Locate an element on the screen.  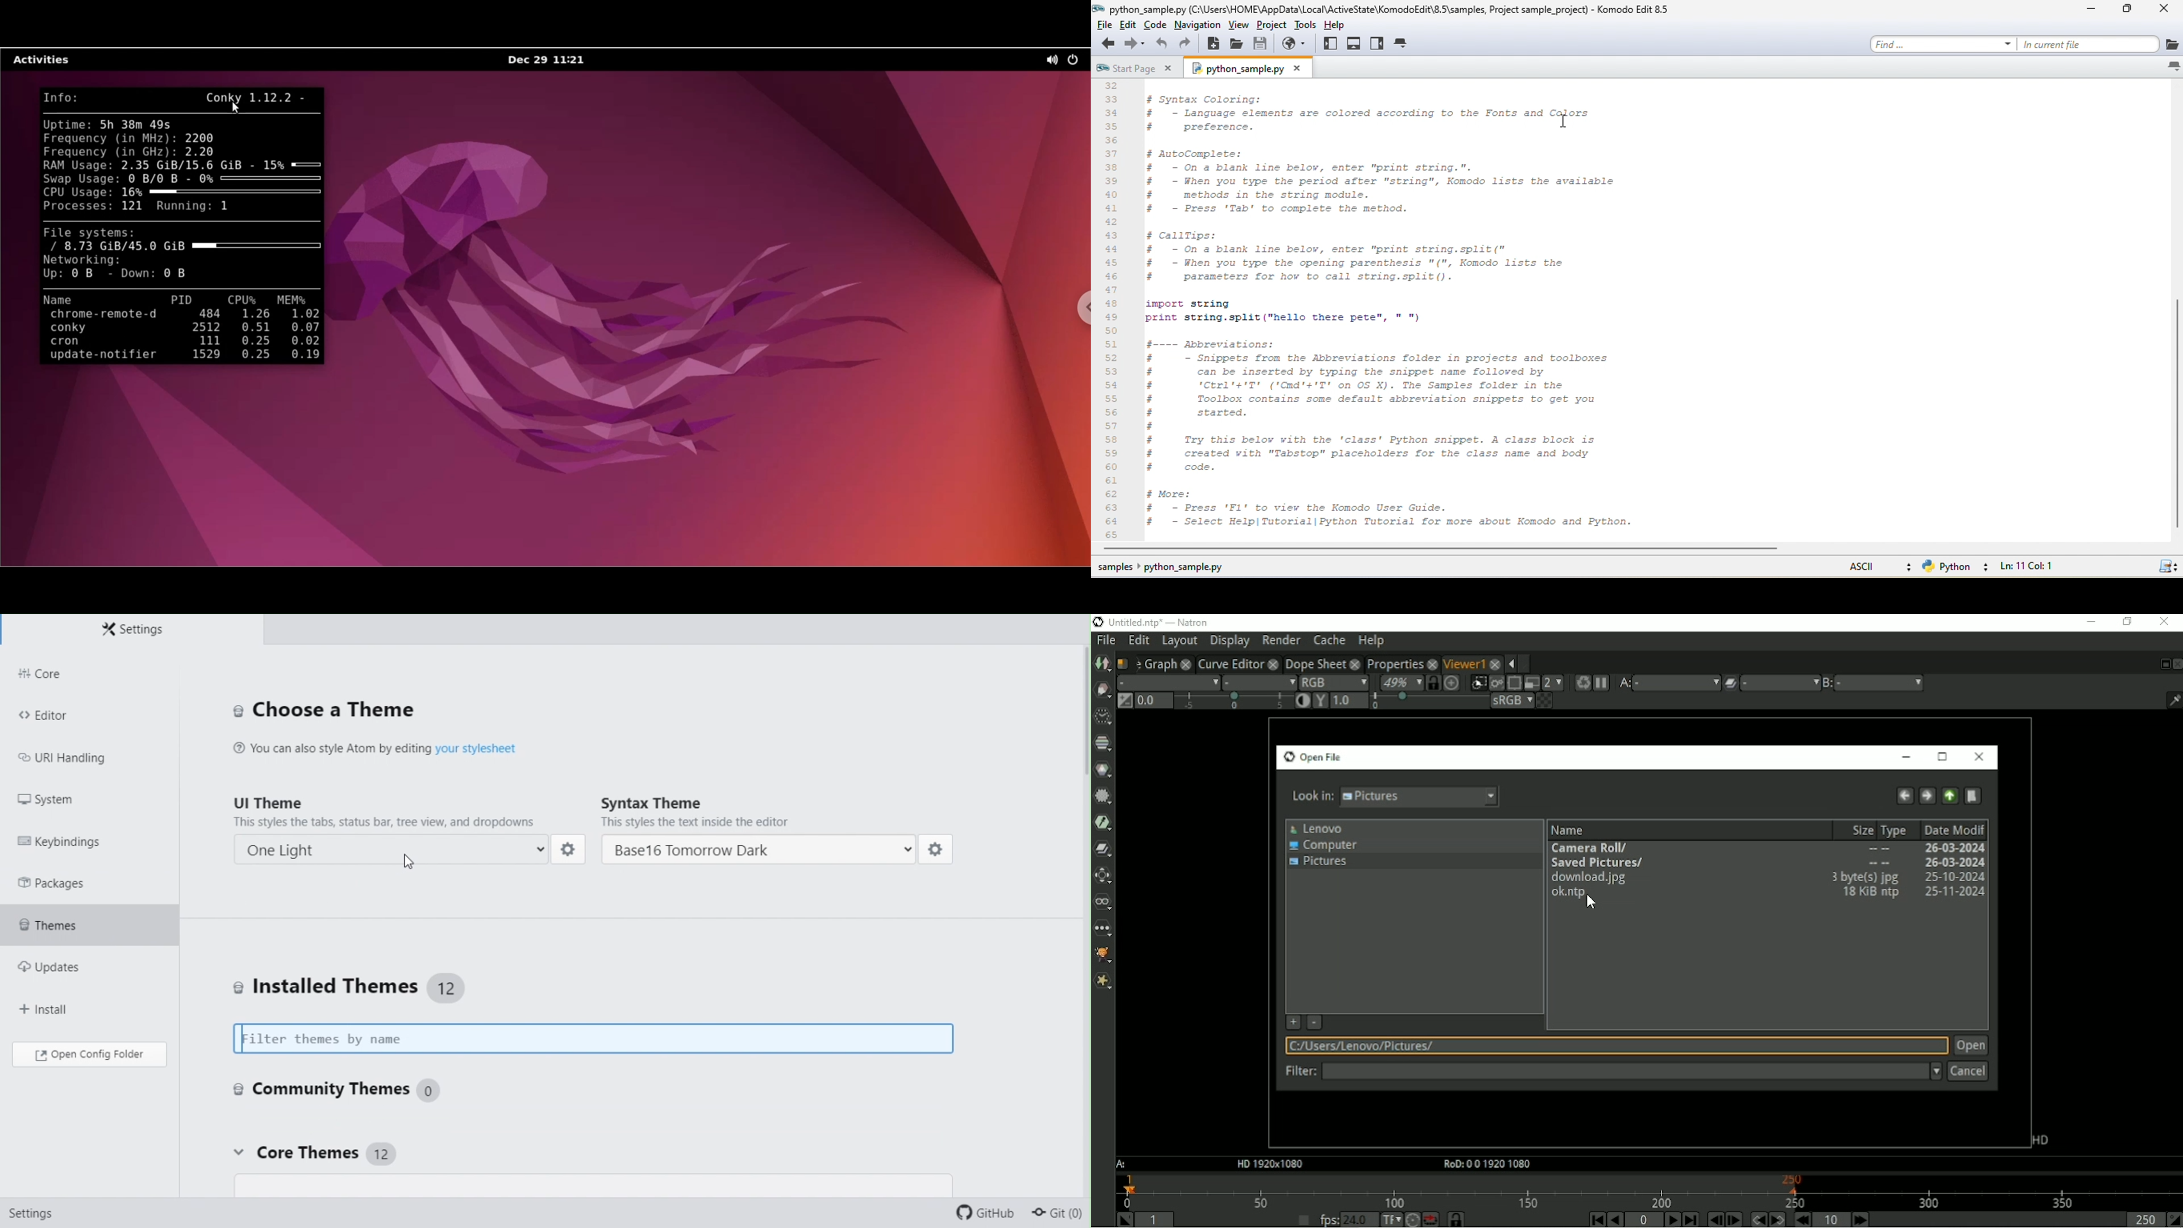
cursor is located at coordinates (412, 866).